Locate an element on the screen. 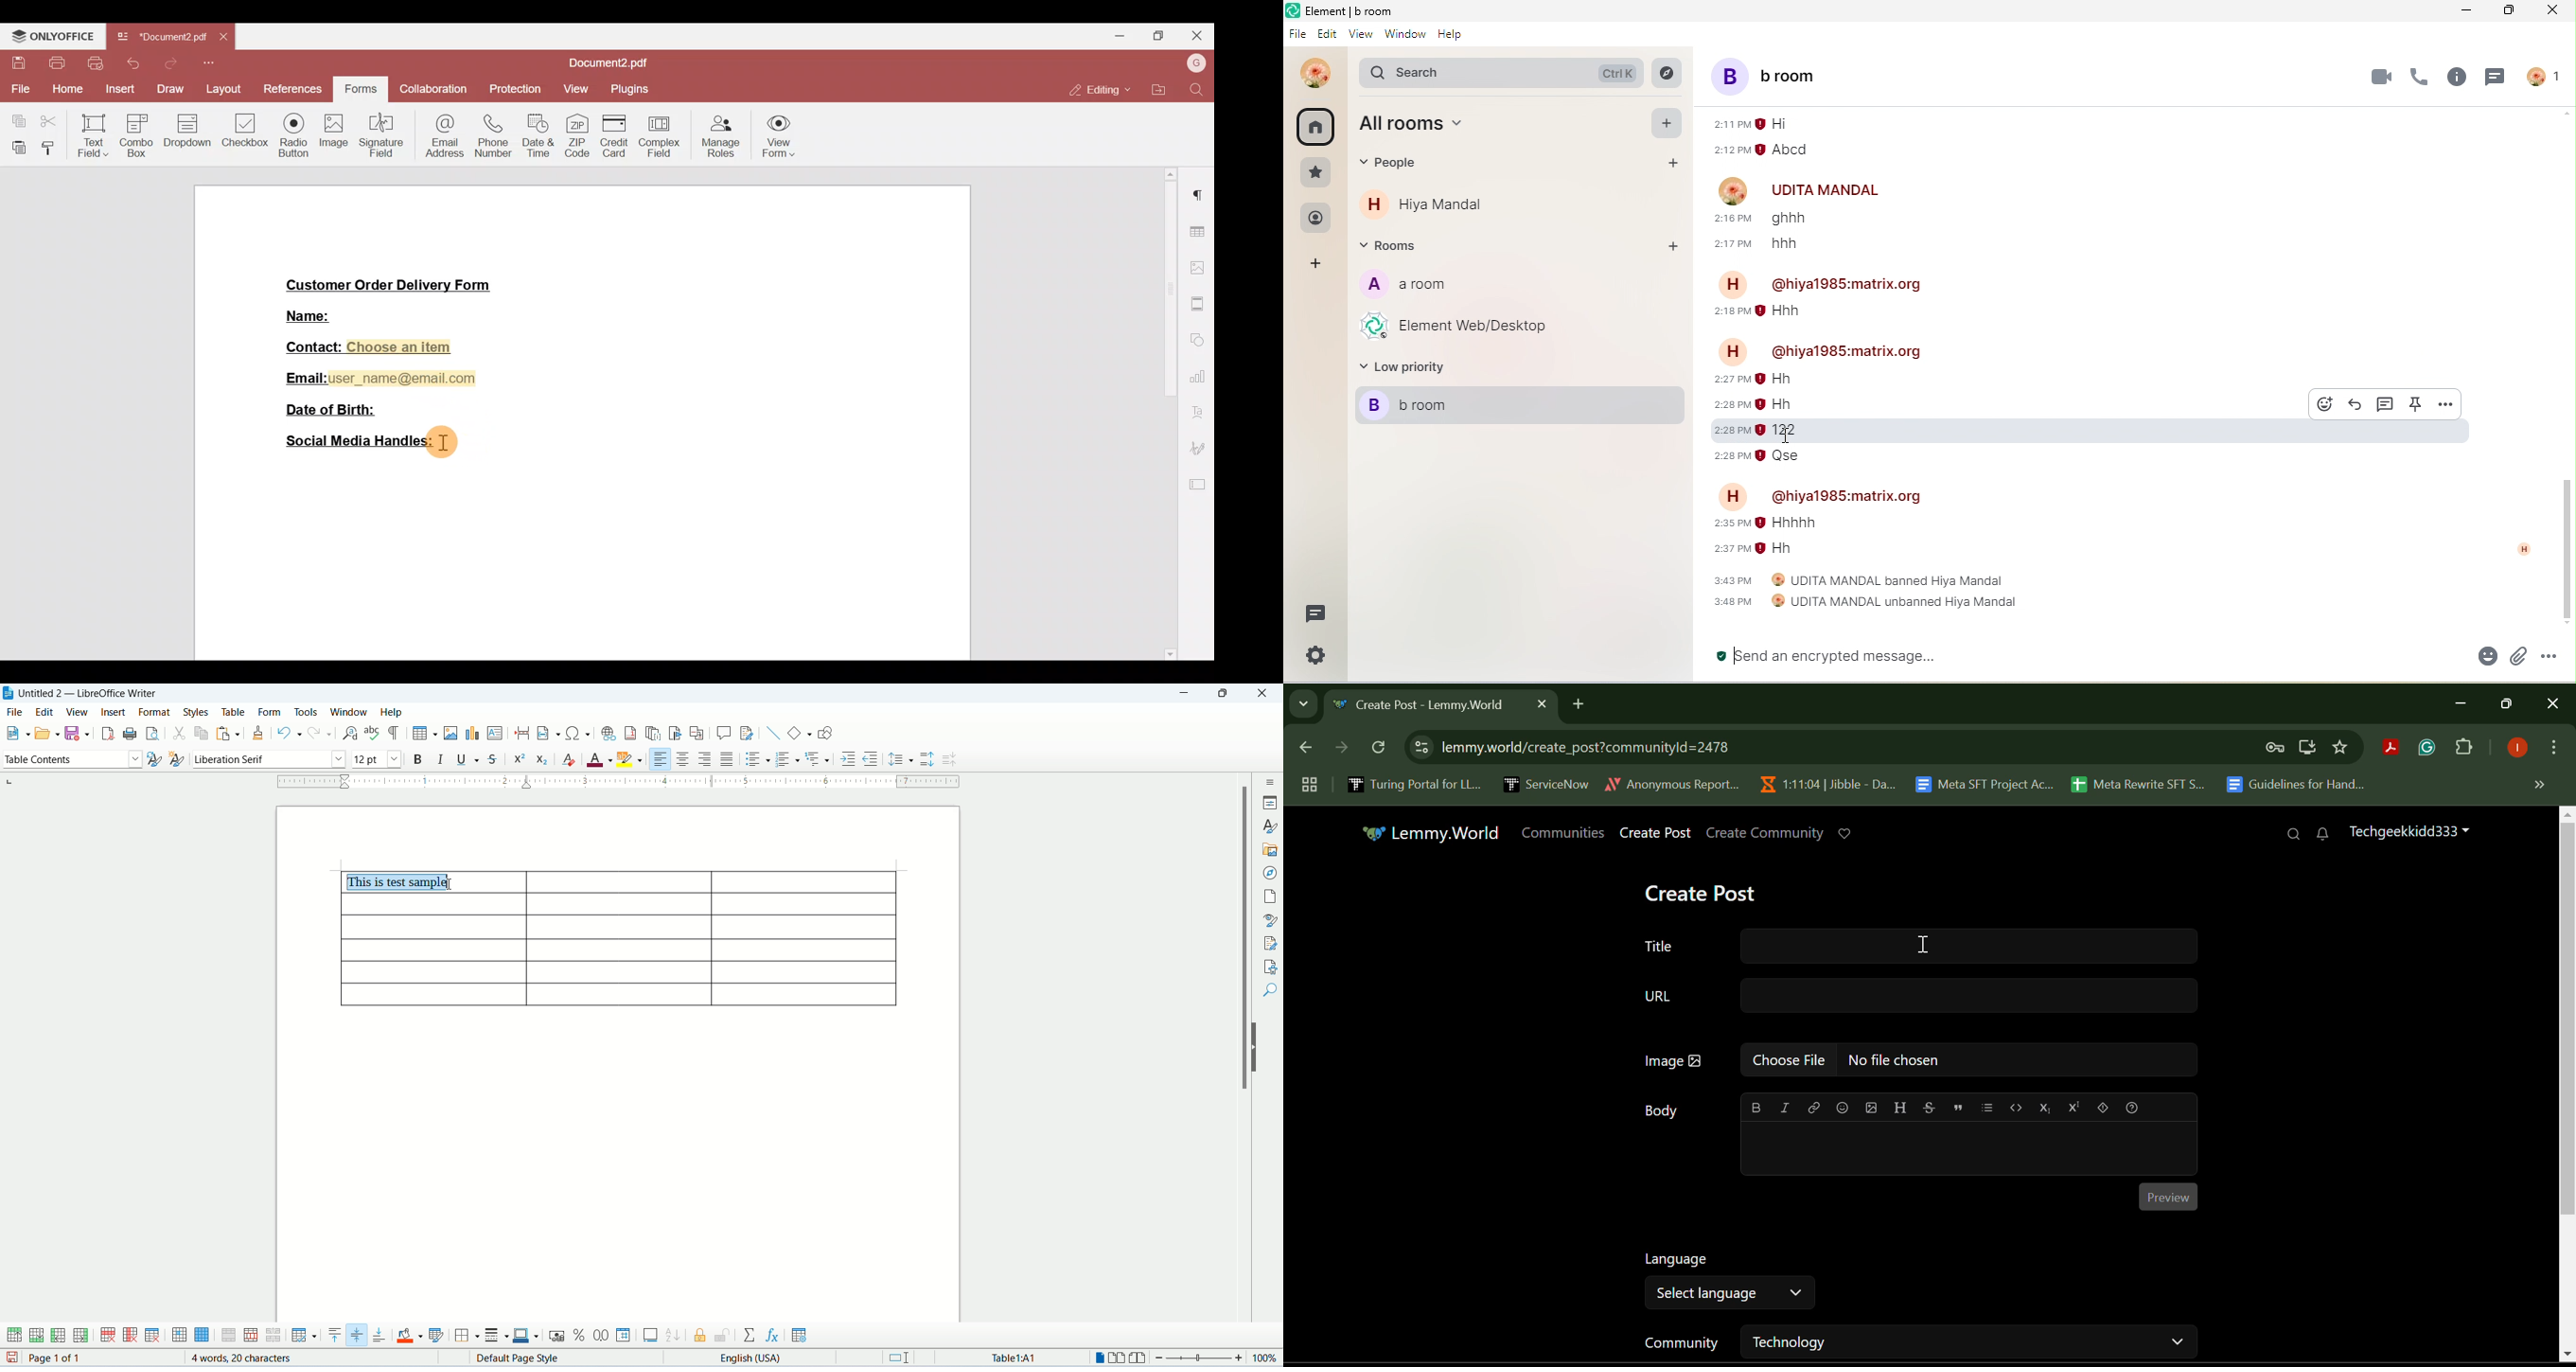  delete table is located at coordinates (153, 1334).